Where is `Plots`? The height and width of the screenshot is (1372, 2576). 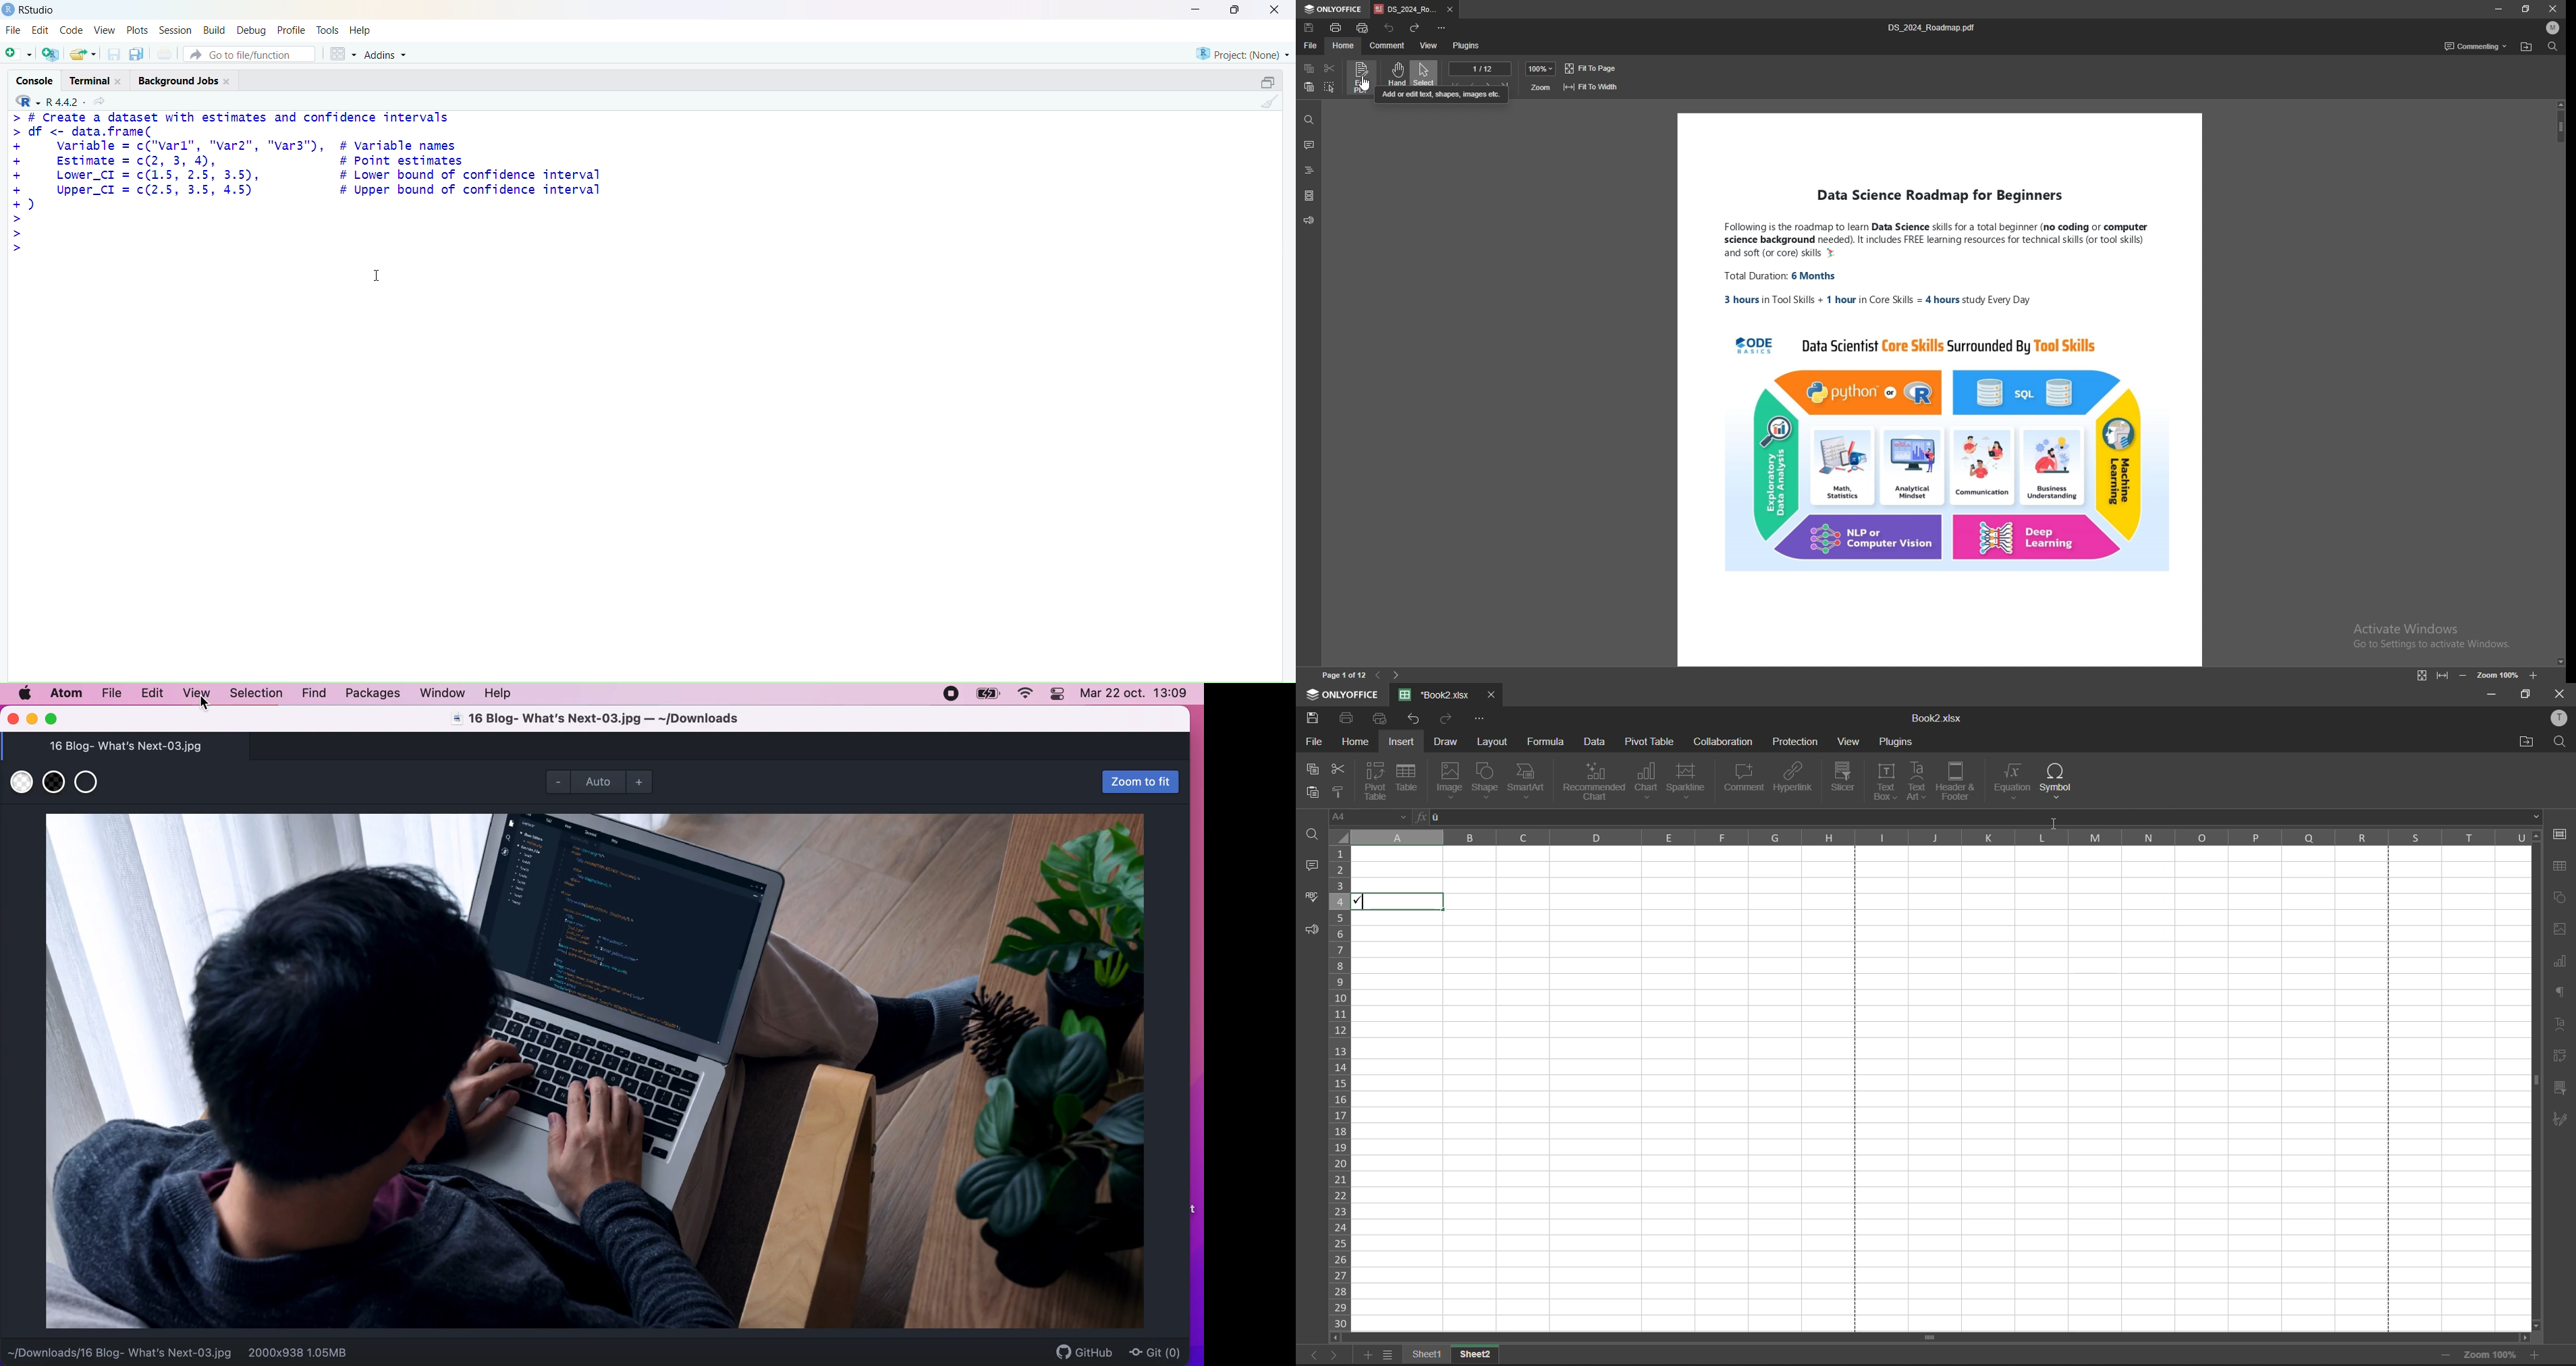
Plots is located at coordinates (138, 30).